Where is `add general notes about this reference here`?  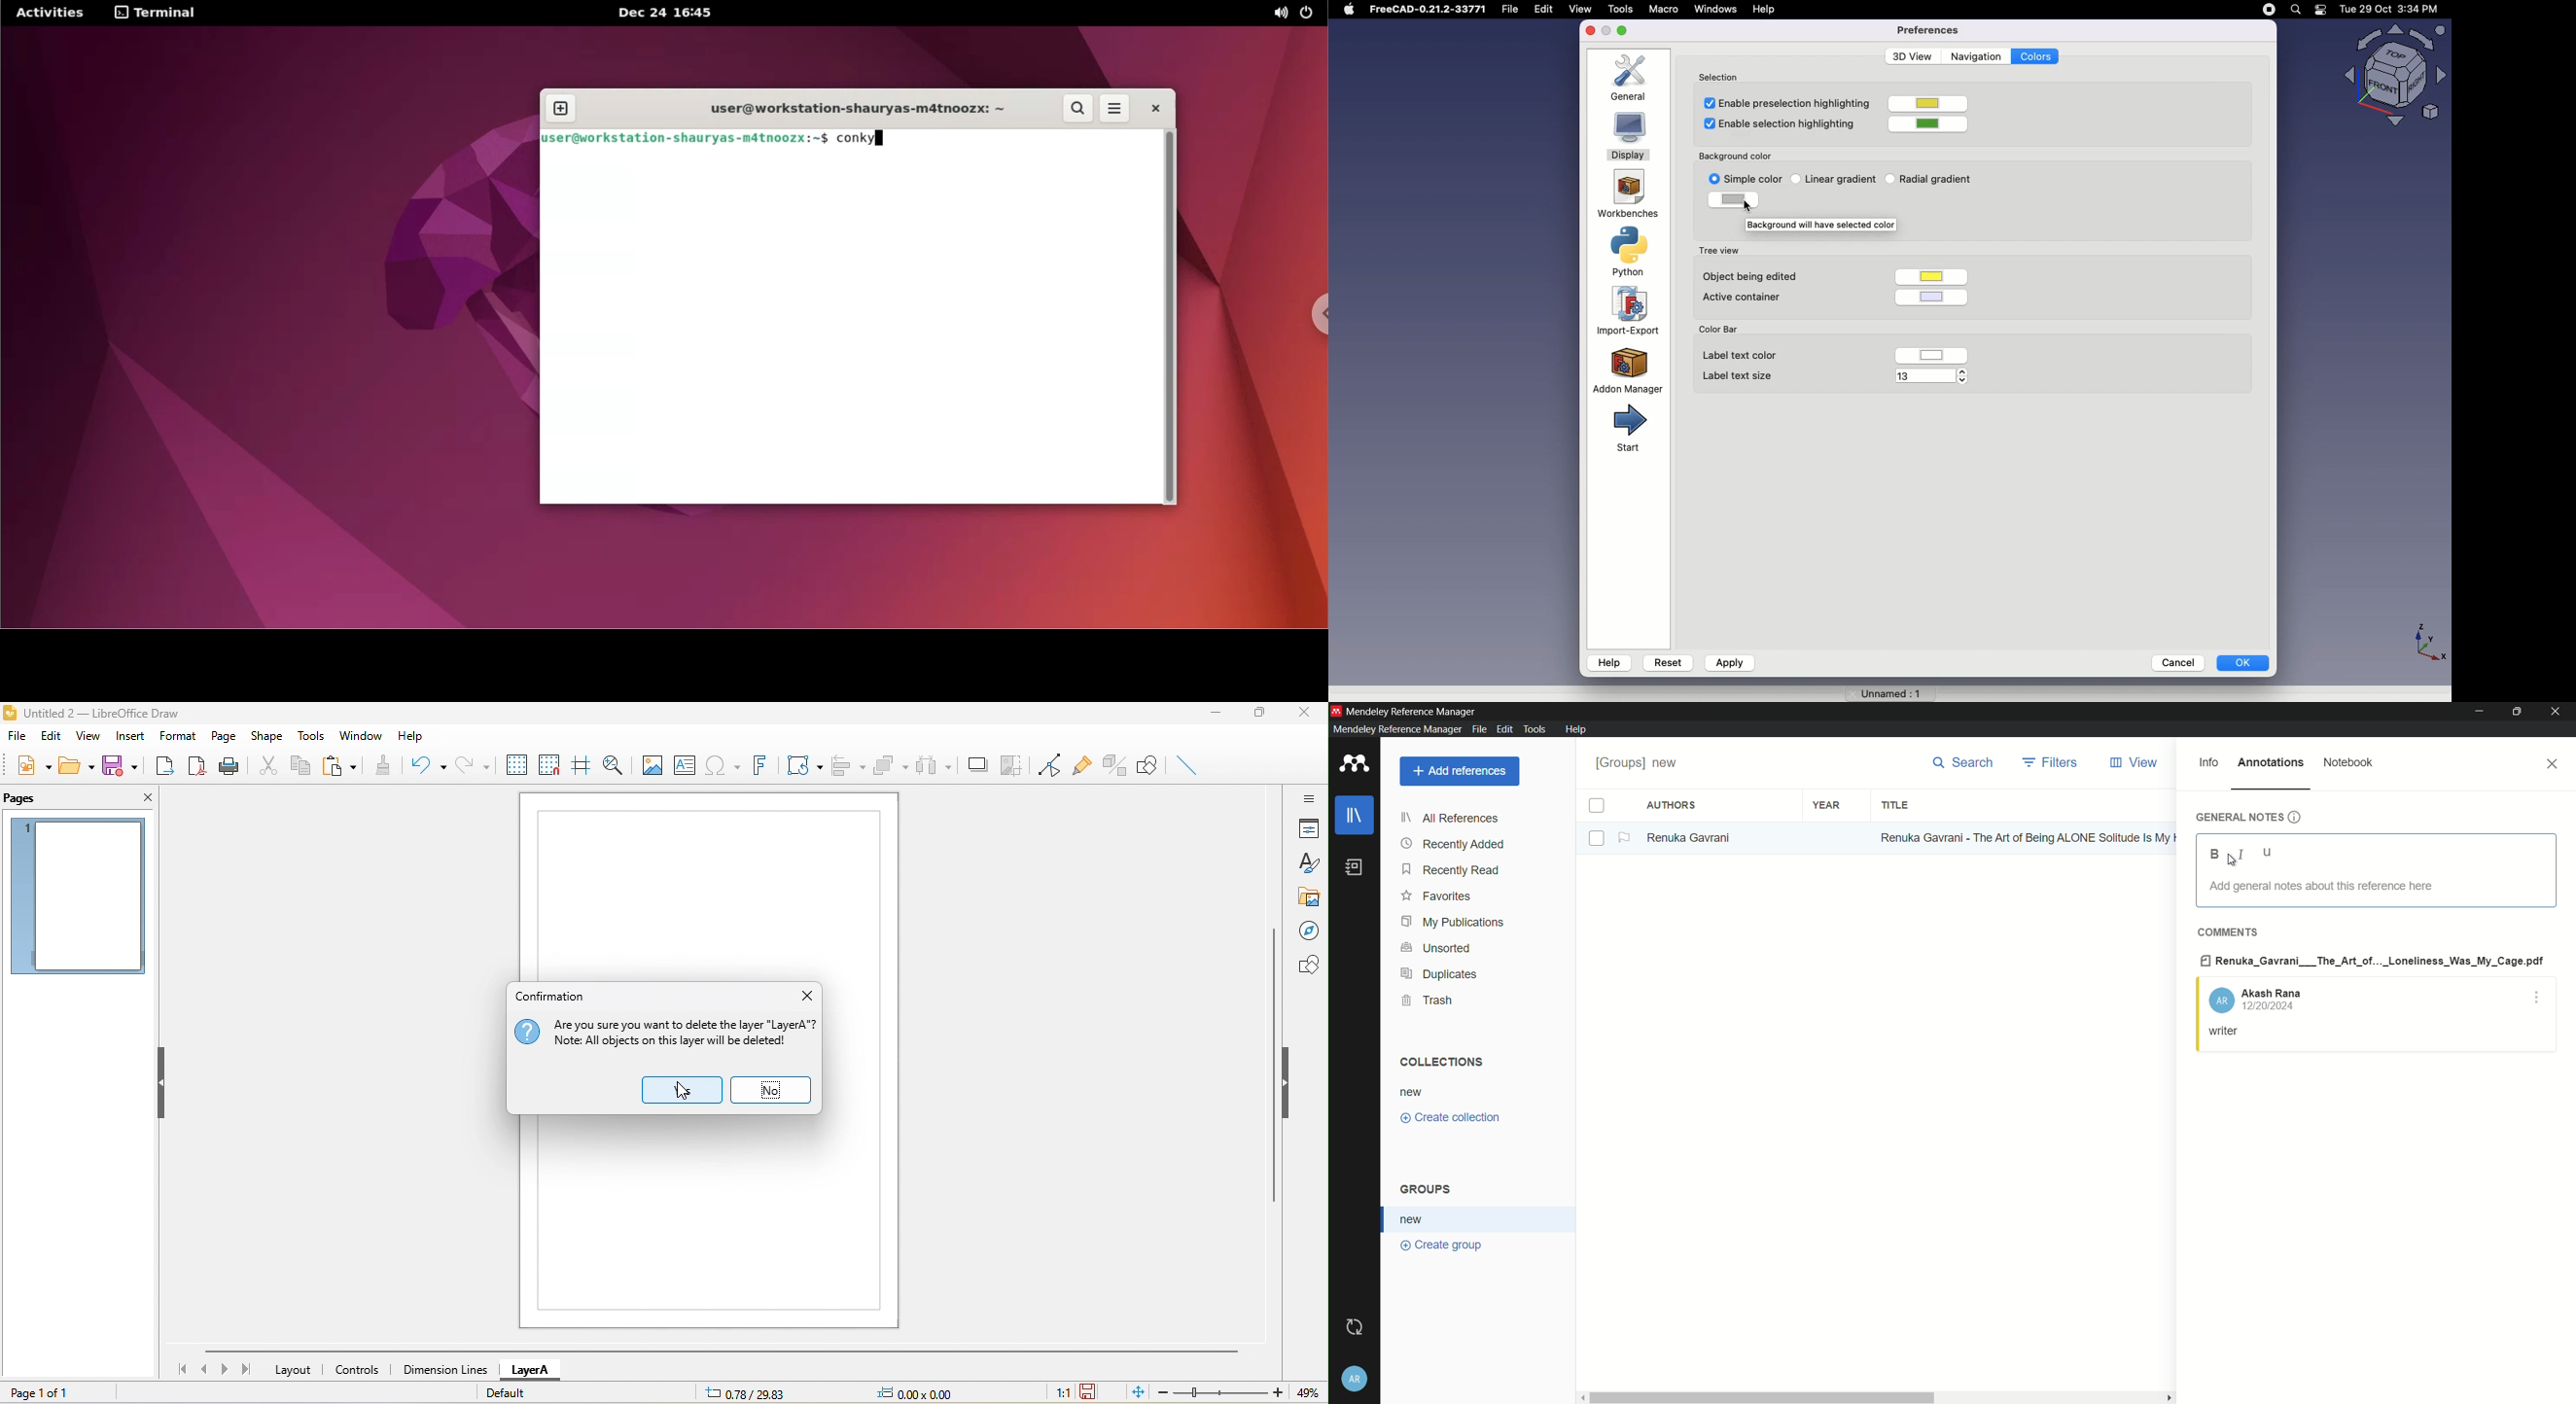 add general notes about this reference here is located at coordinates (2320, 886).